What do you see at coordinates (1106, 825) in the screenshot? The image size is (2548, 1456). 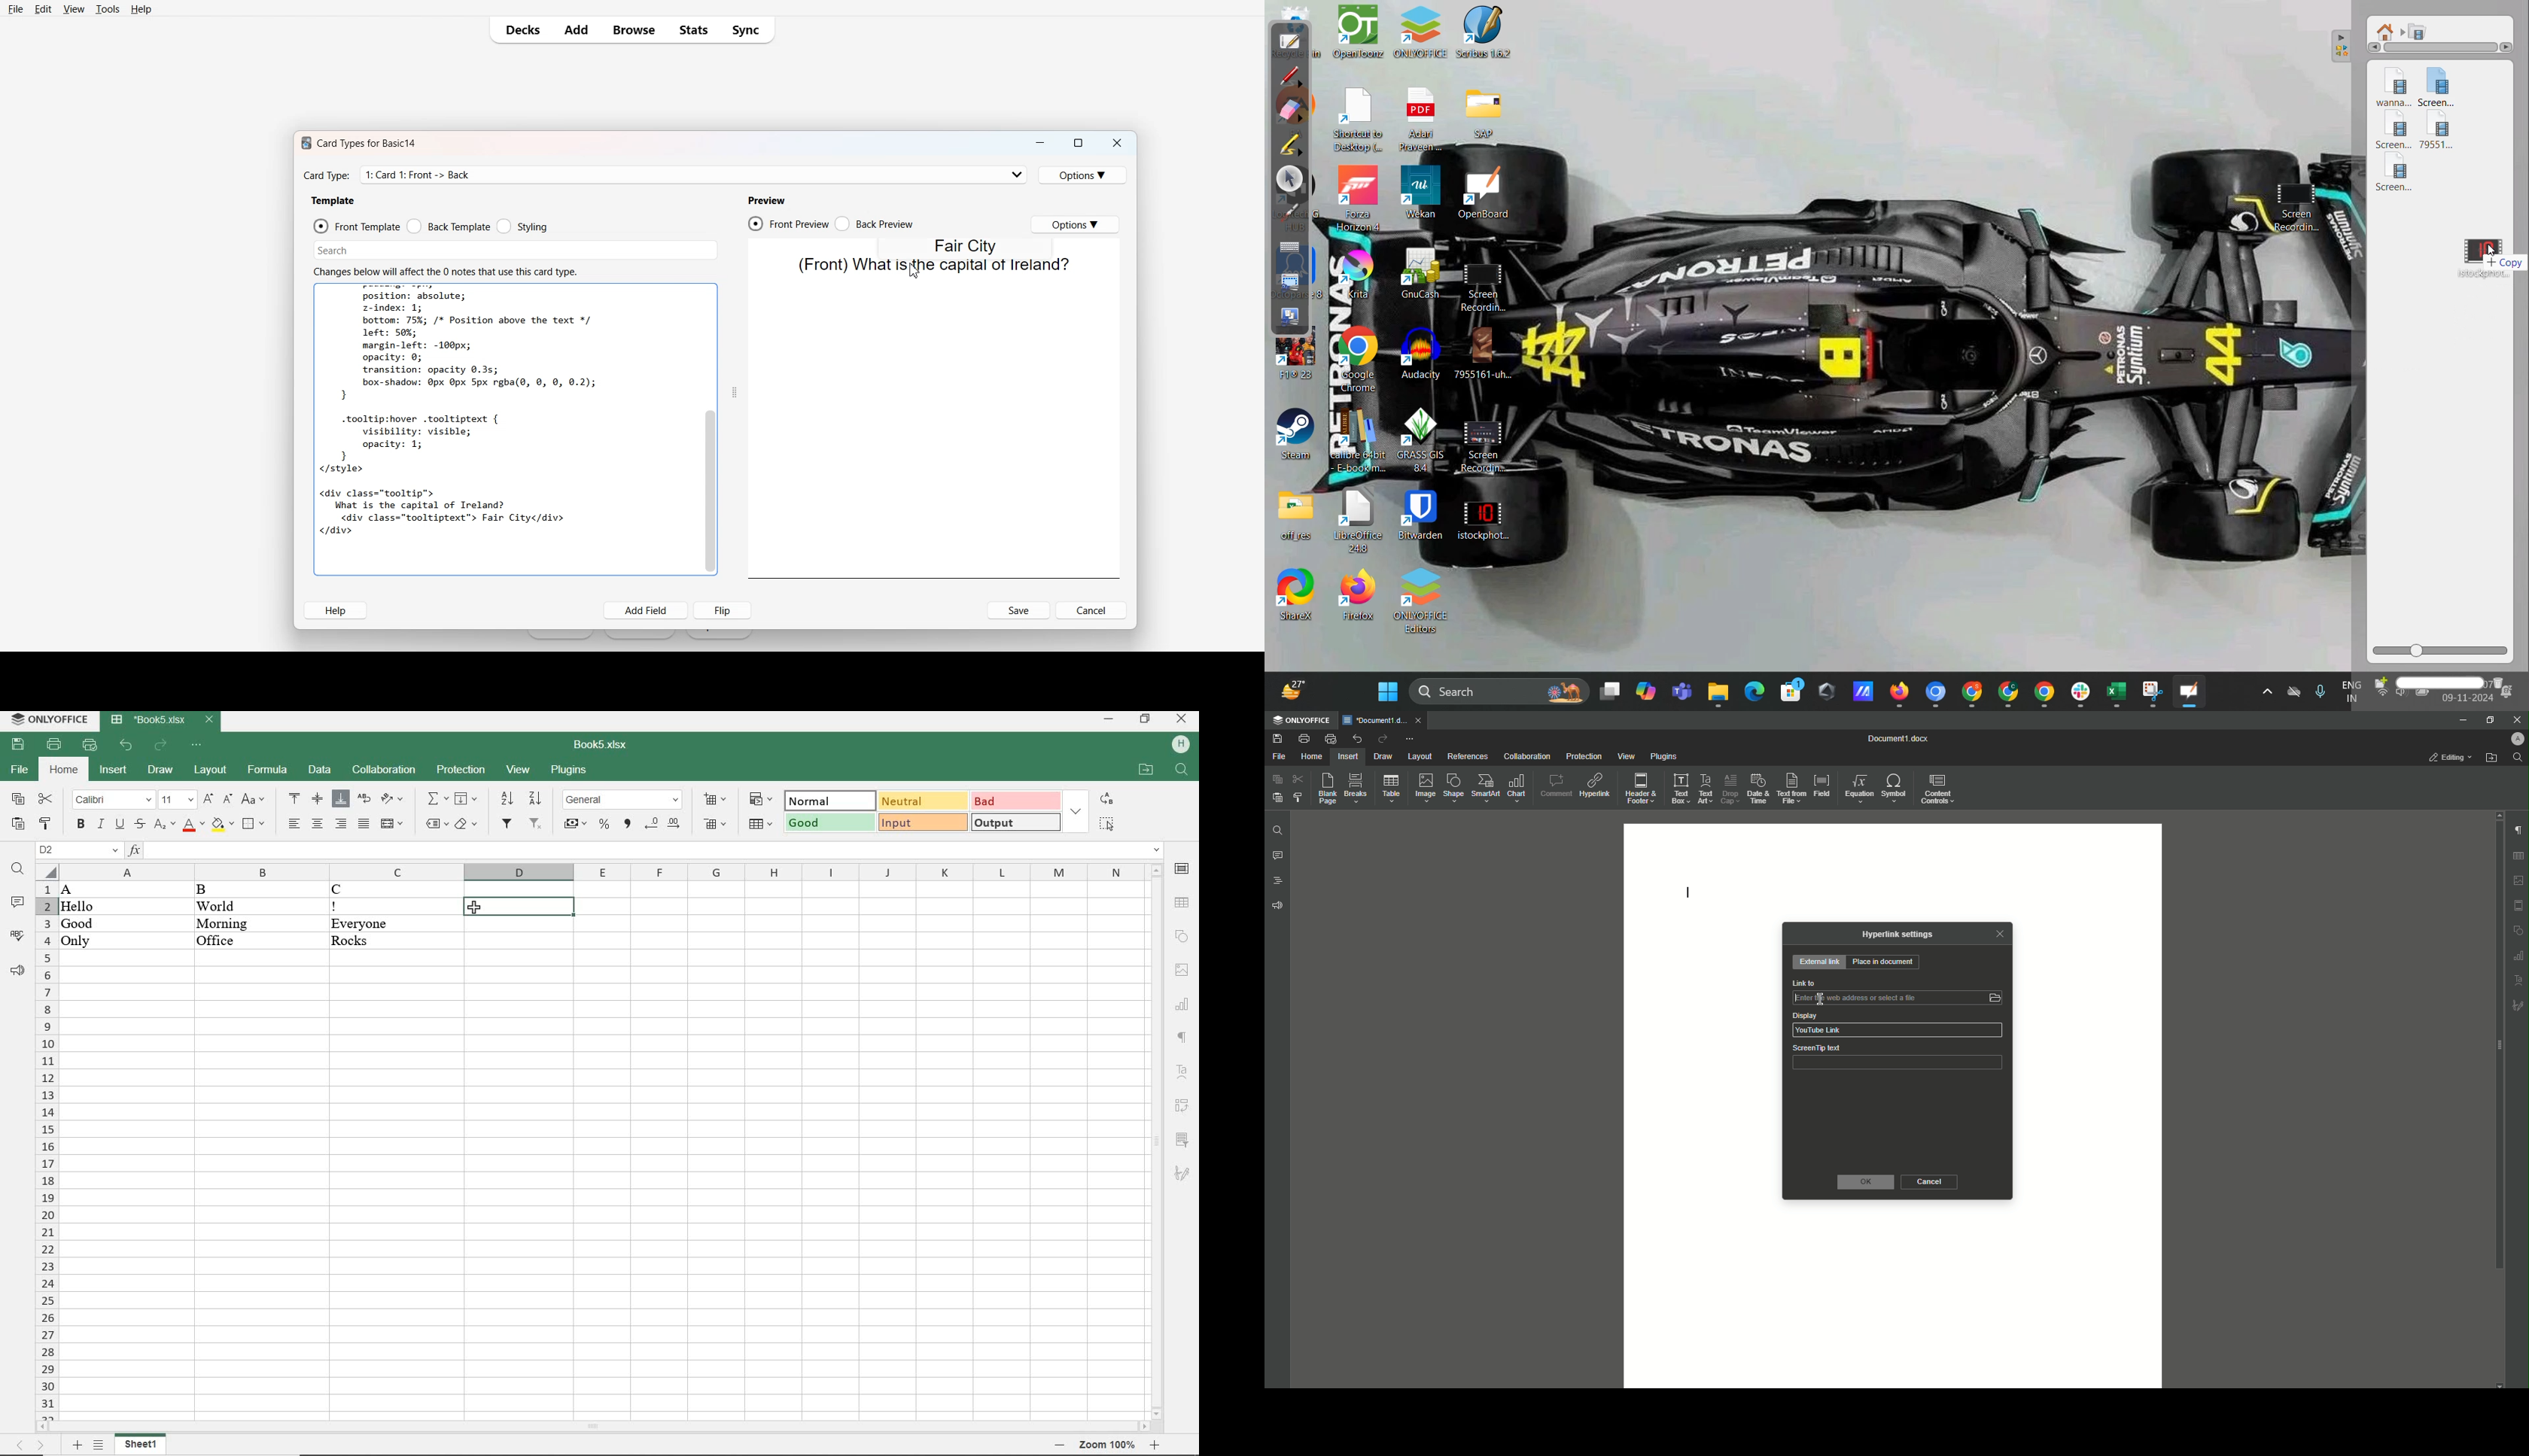 I see `select all` at bounding box center [1106, 825].